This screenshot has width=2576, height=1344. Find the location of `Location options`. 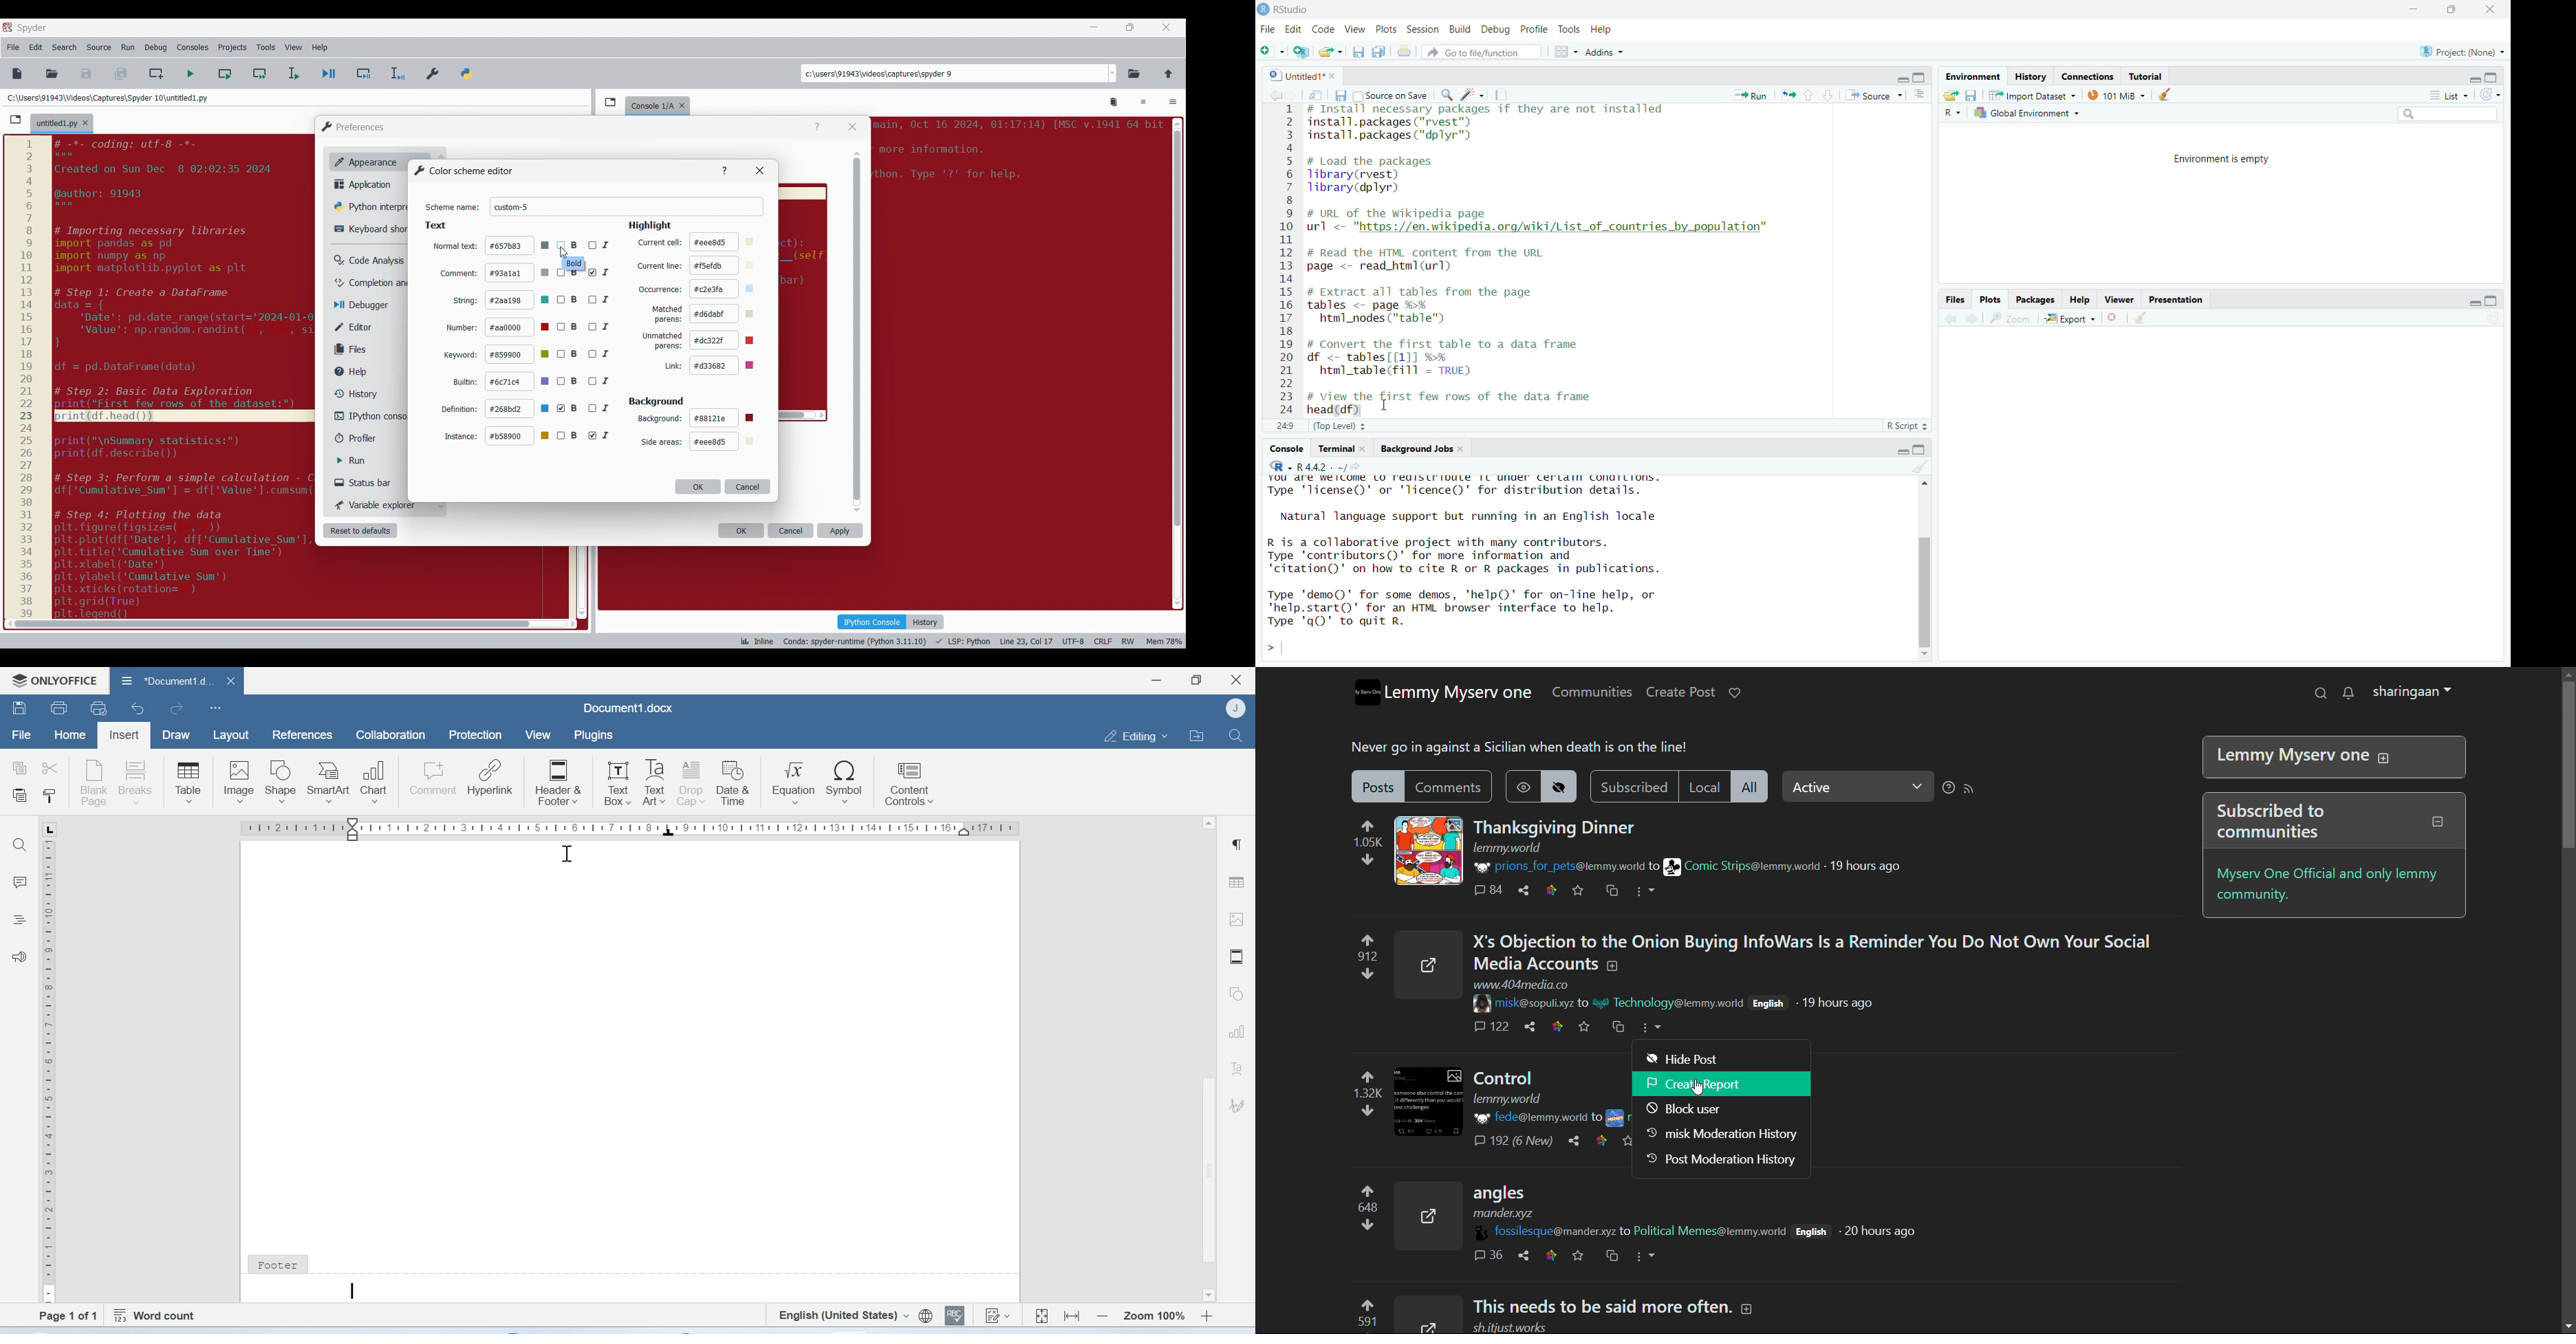

Location options is located at coordinates (1113, 73).